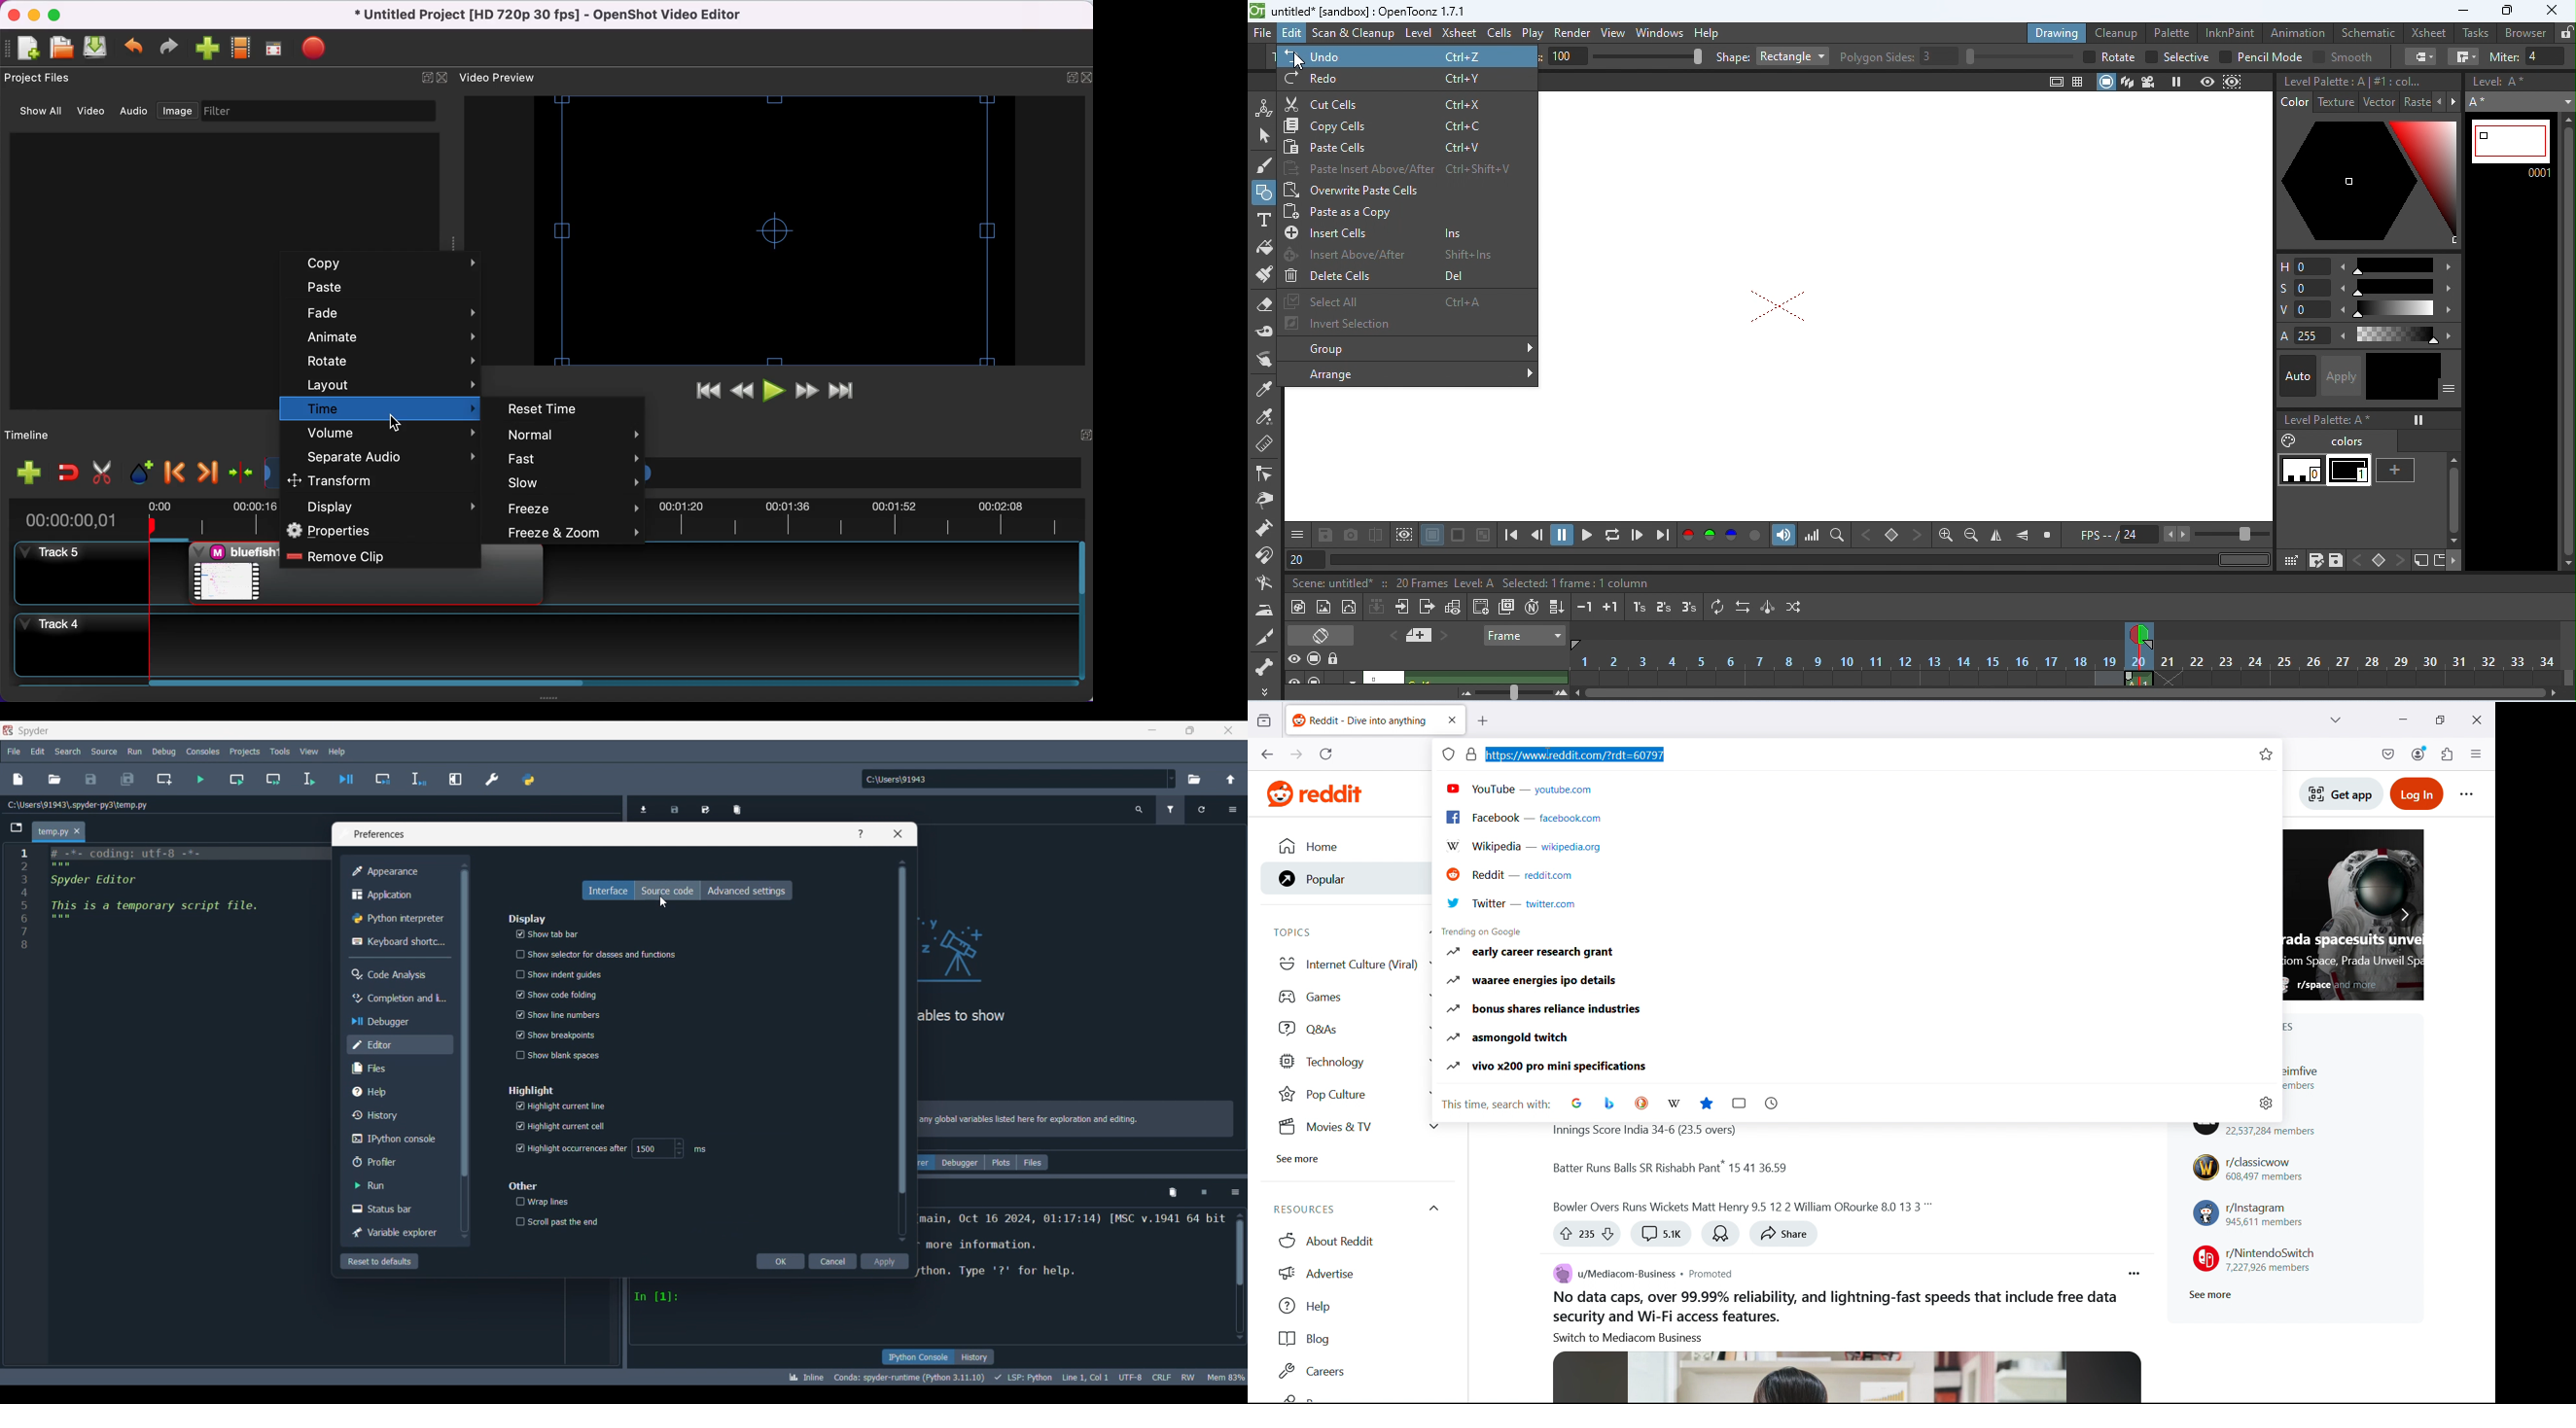 This screenshot has height=1428, width=2576. I want to click on frame, so click(1522, 637).